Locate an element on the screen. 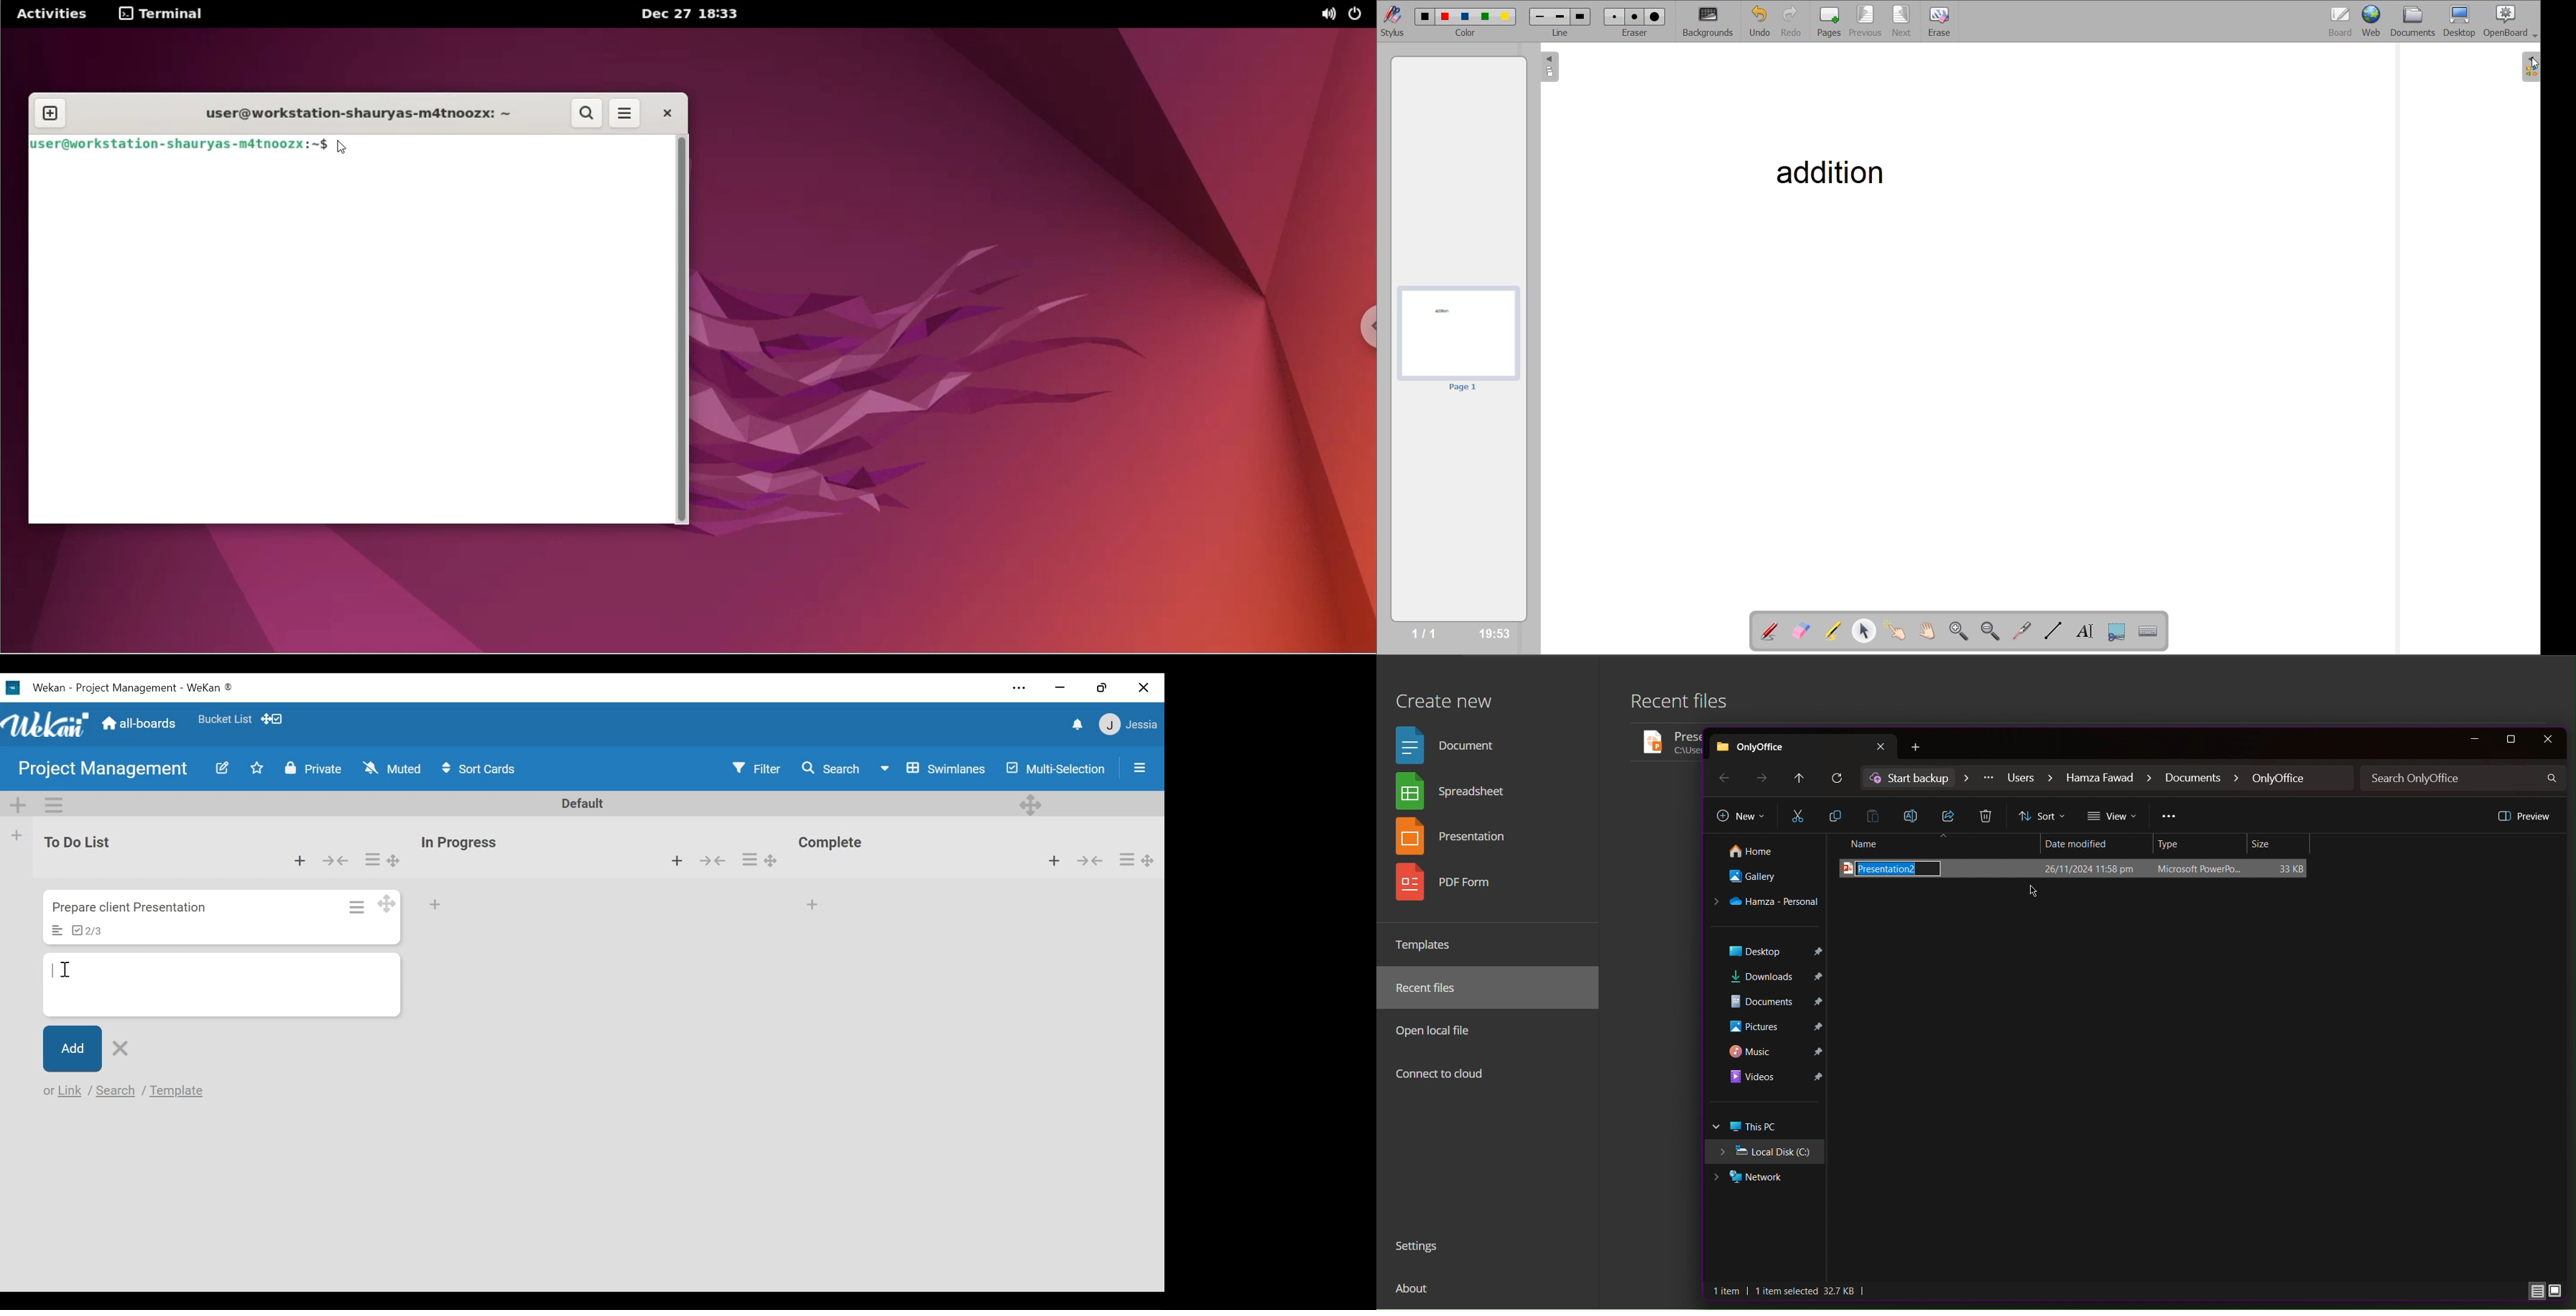 The height and width of the screenshot is (1316, 2576). Address Bar is located at coordinates (2109, 778).